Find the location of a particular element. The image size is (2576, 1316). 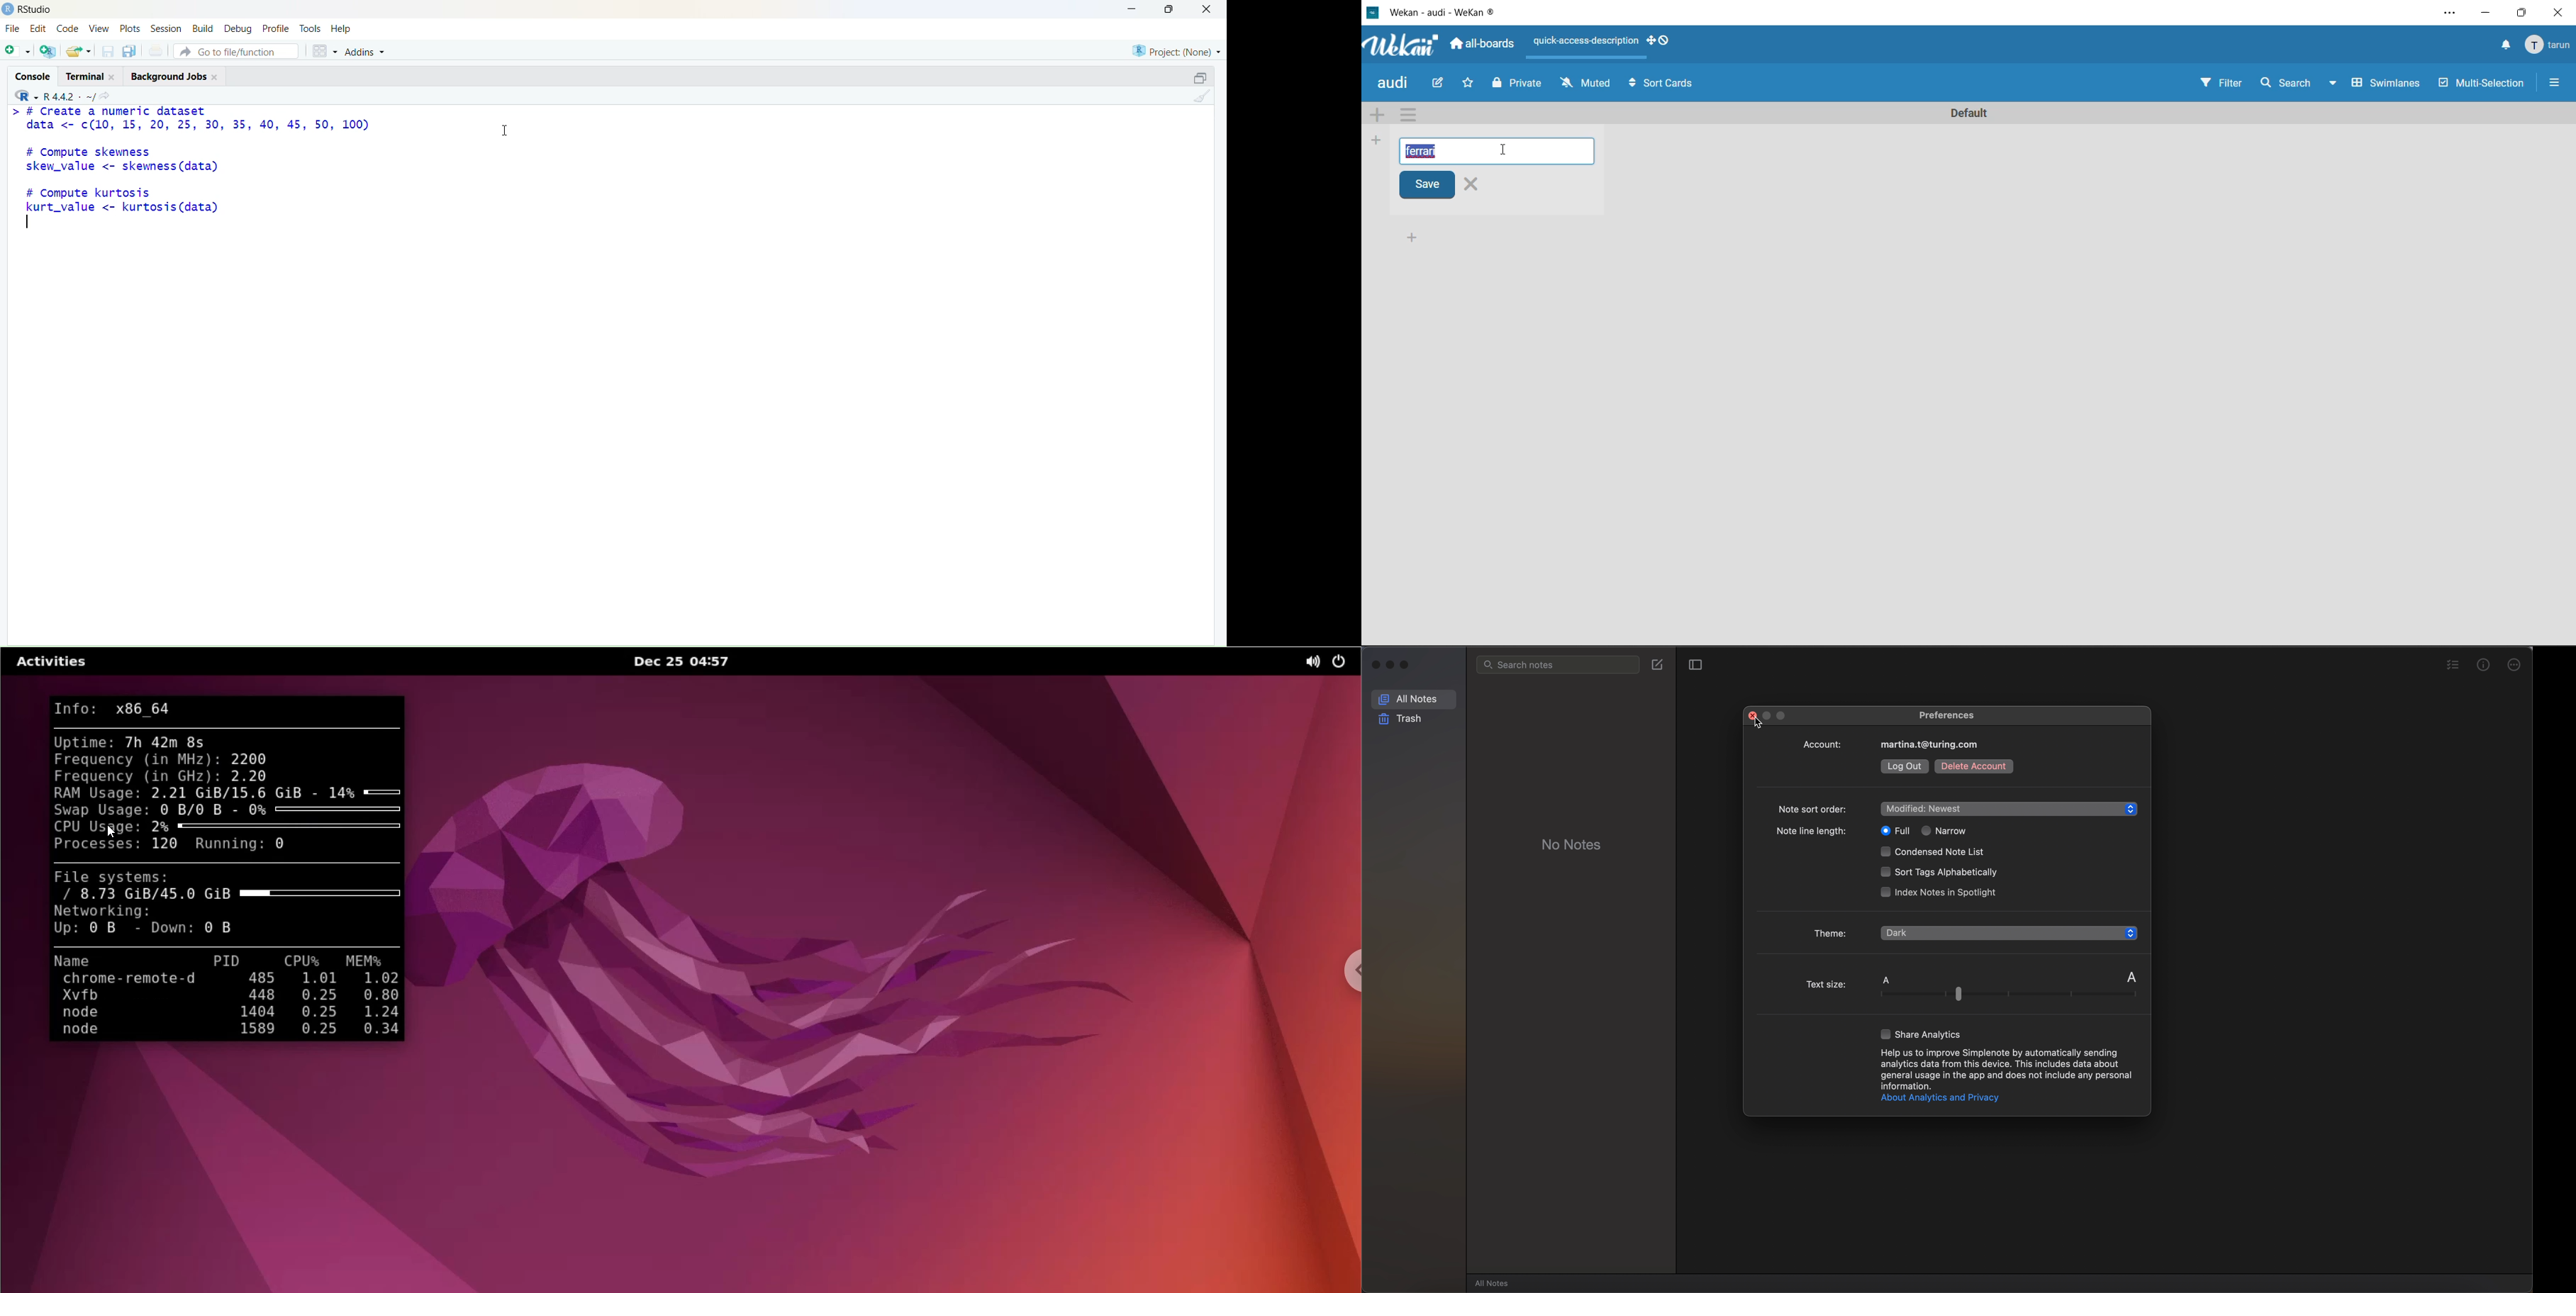

Debug is located at coordinates (238, 27).